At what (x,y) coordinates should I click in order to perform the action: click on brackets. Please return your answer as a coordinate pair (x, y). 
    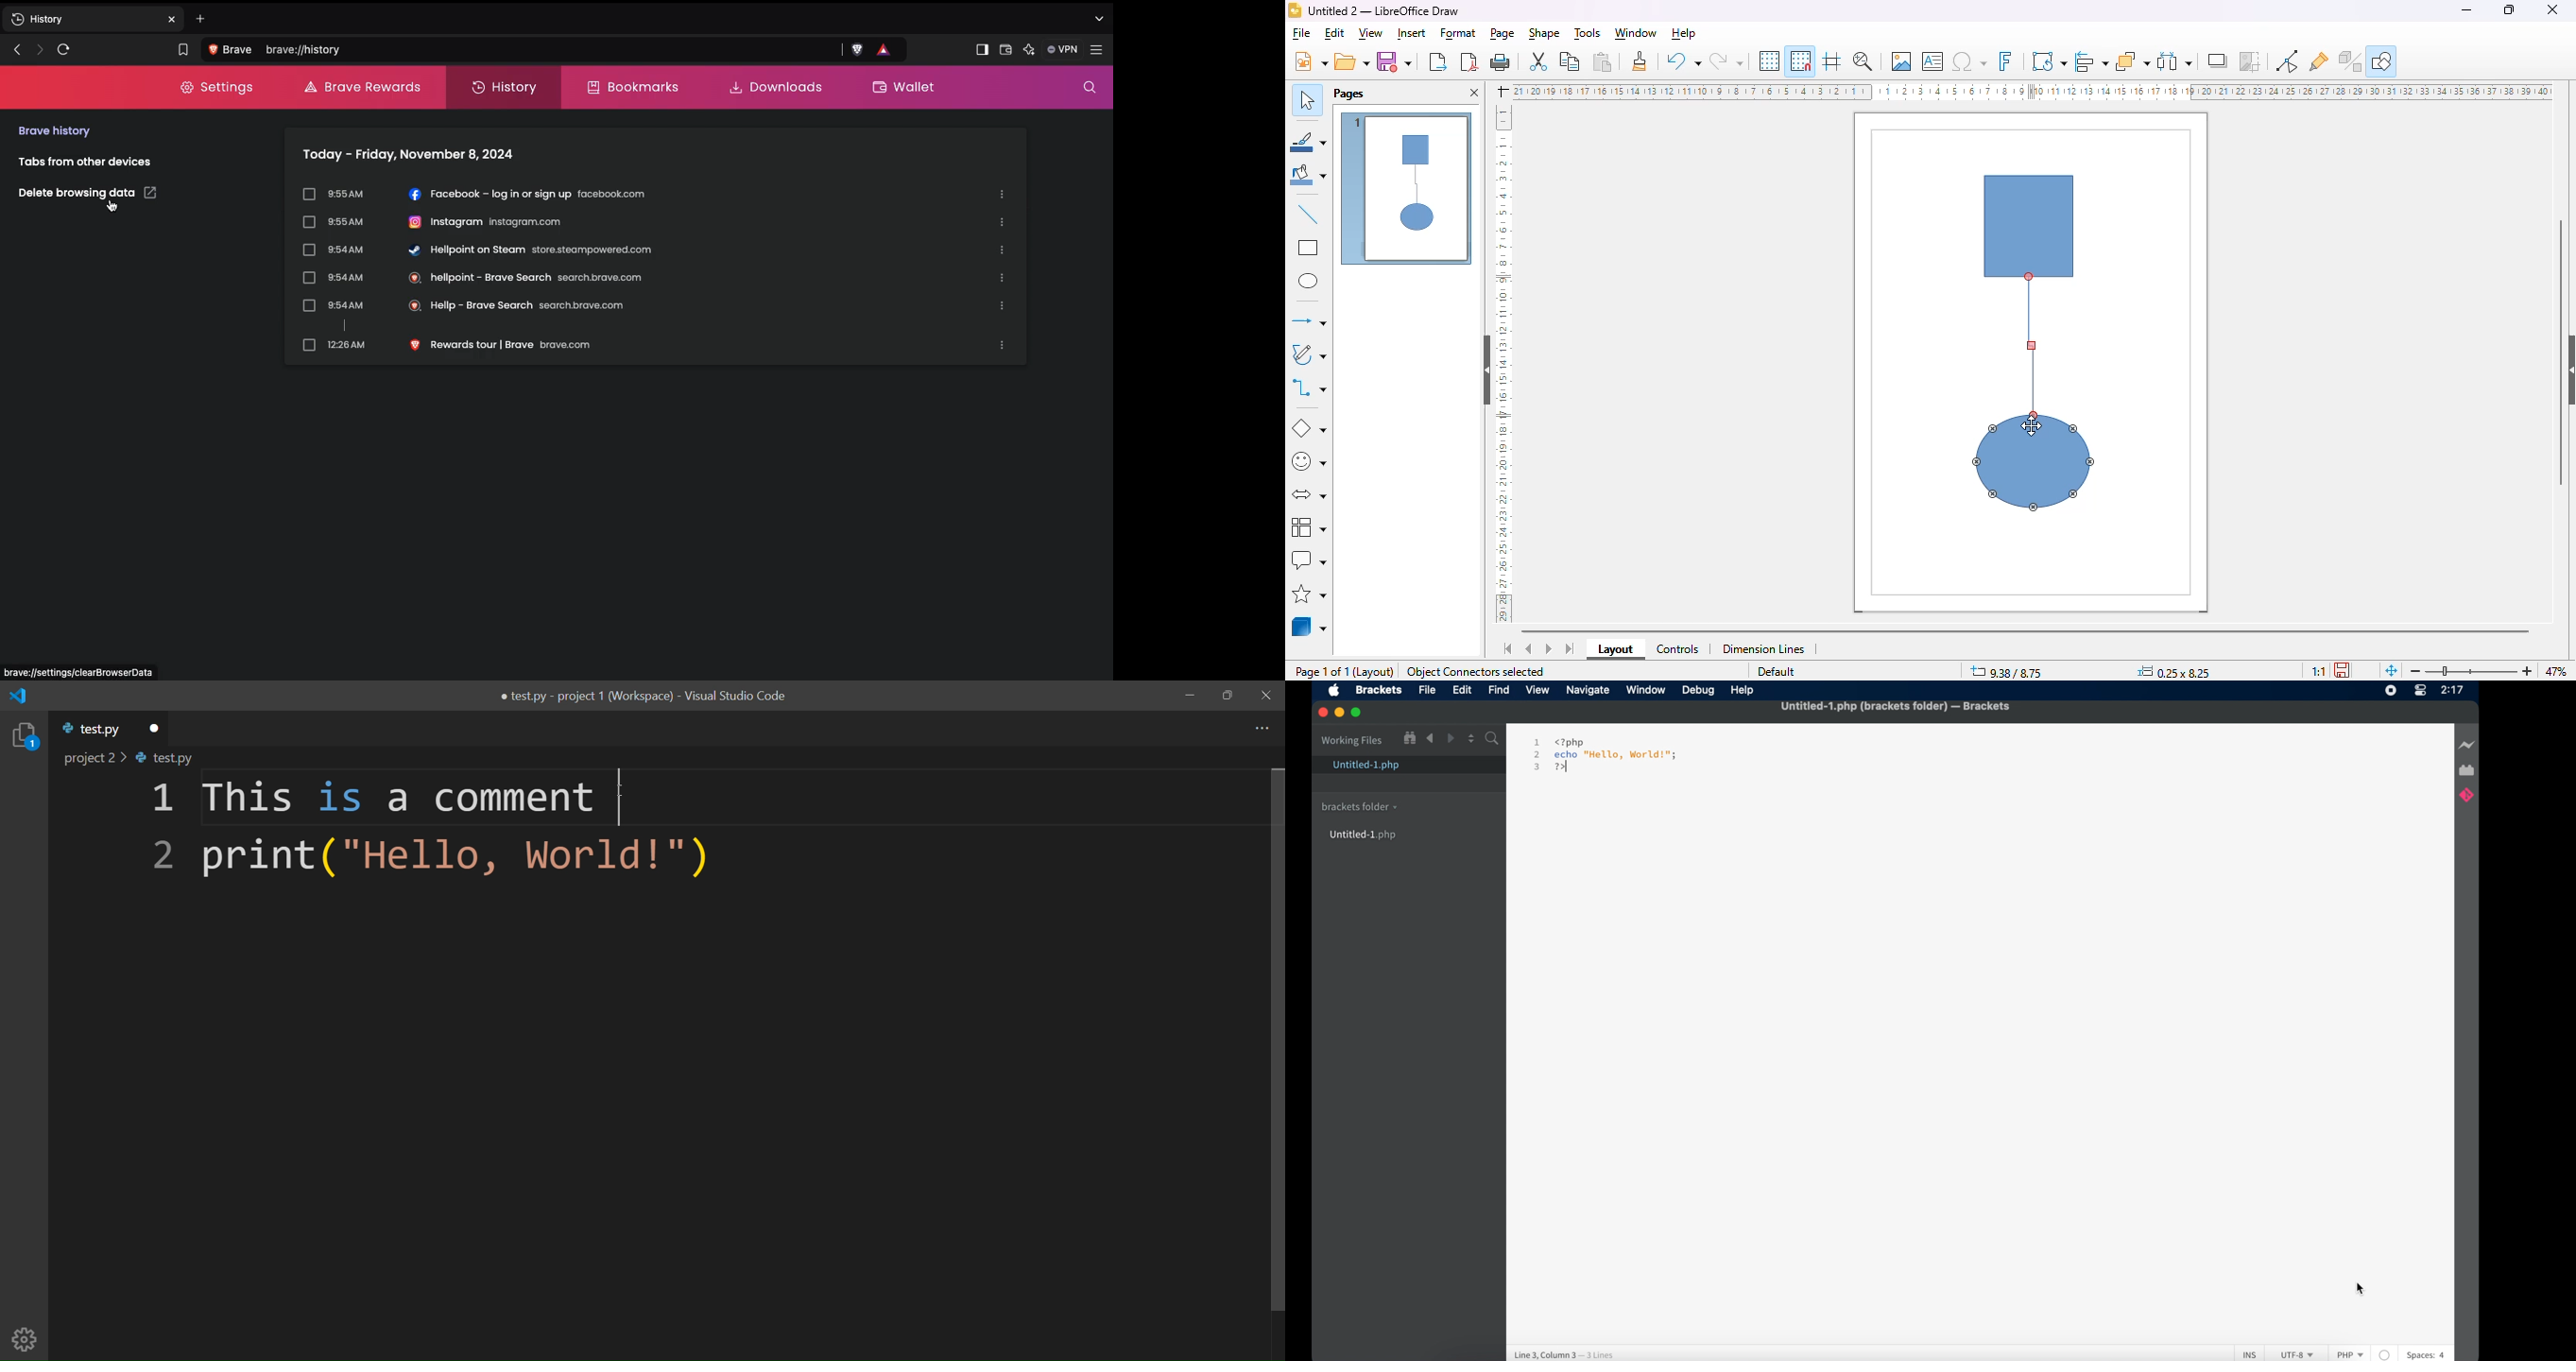
    Looking at the image, I should click on (1379, 691).